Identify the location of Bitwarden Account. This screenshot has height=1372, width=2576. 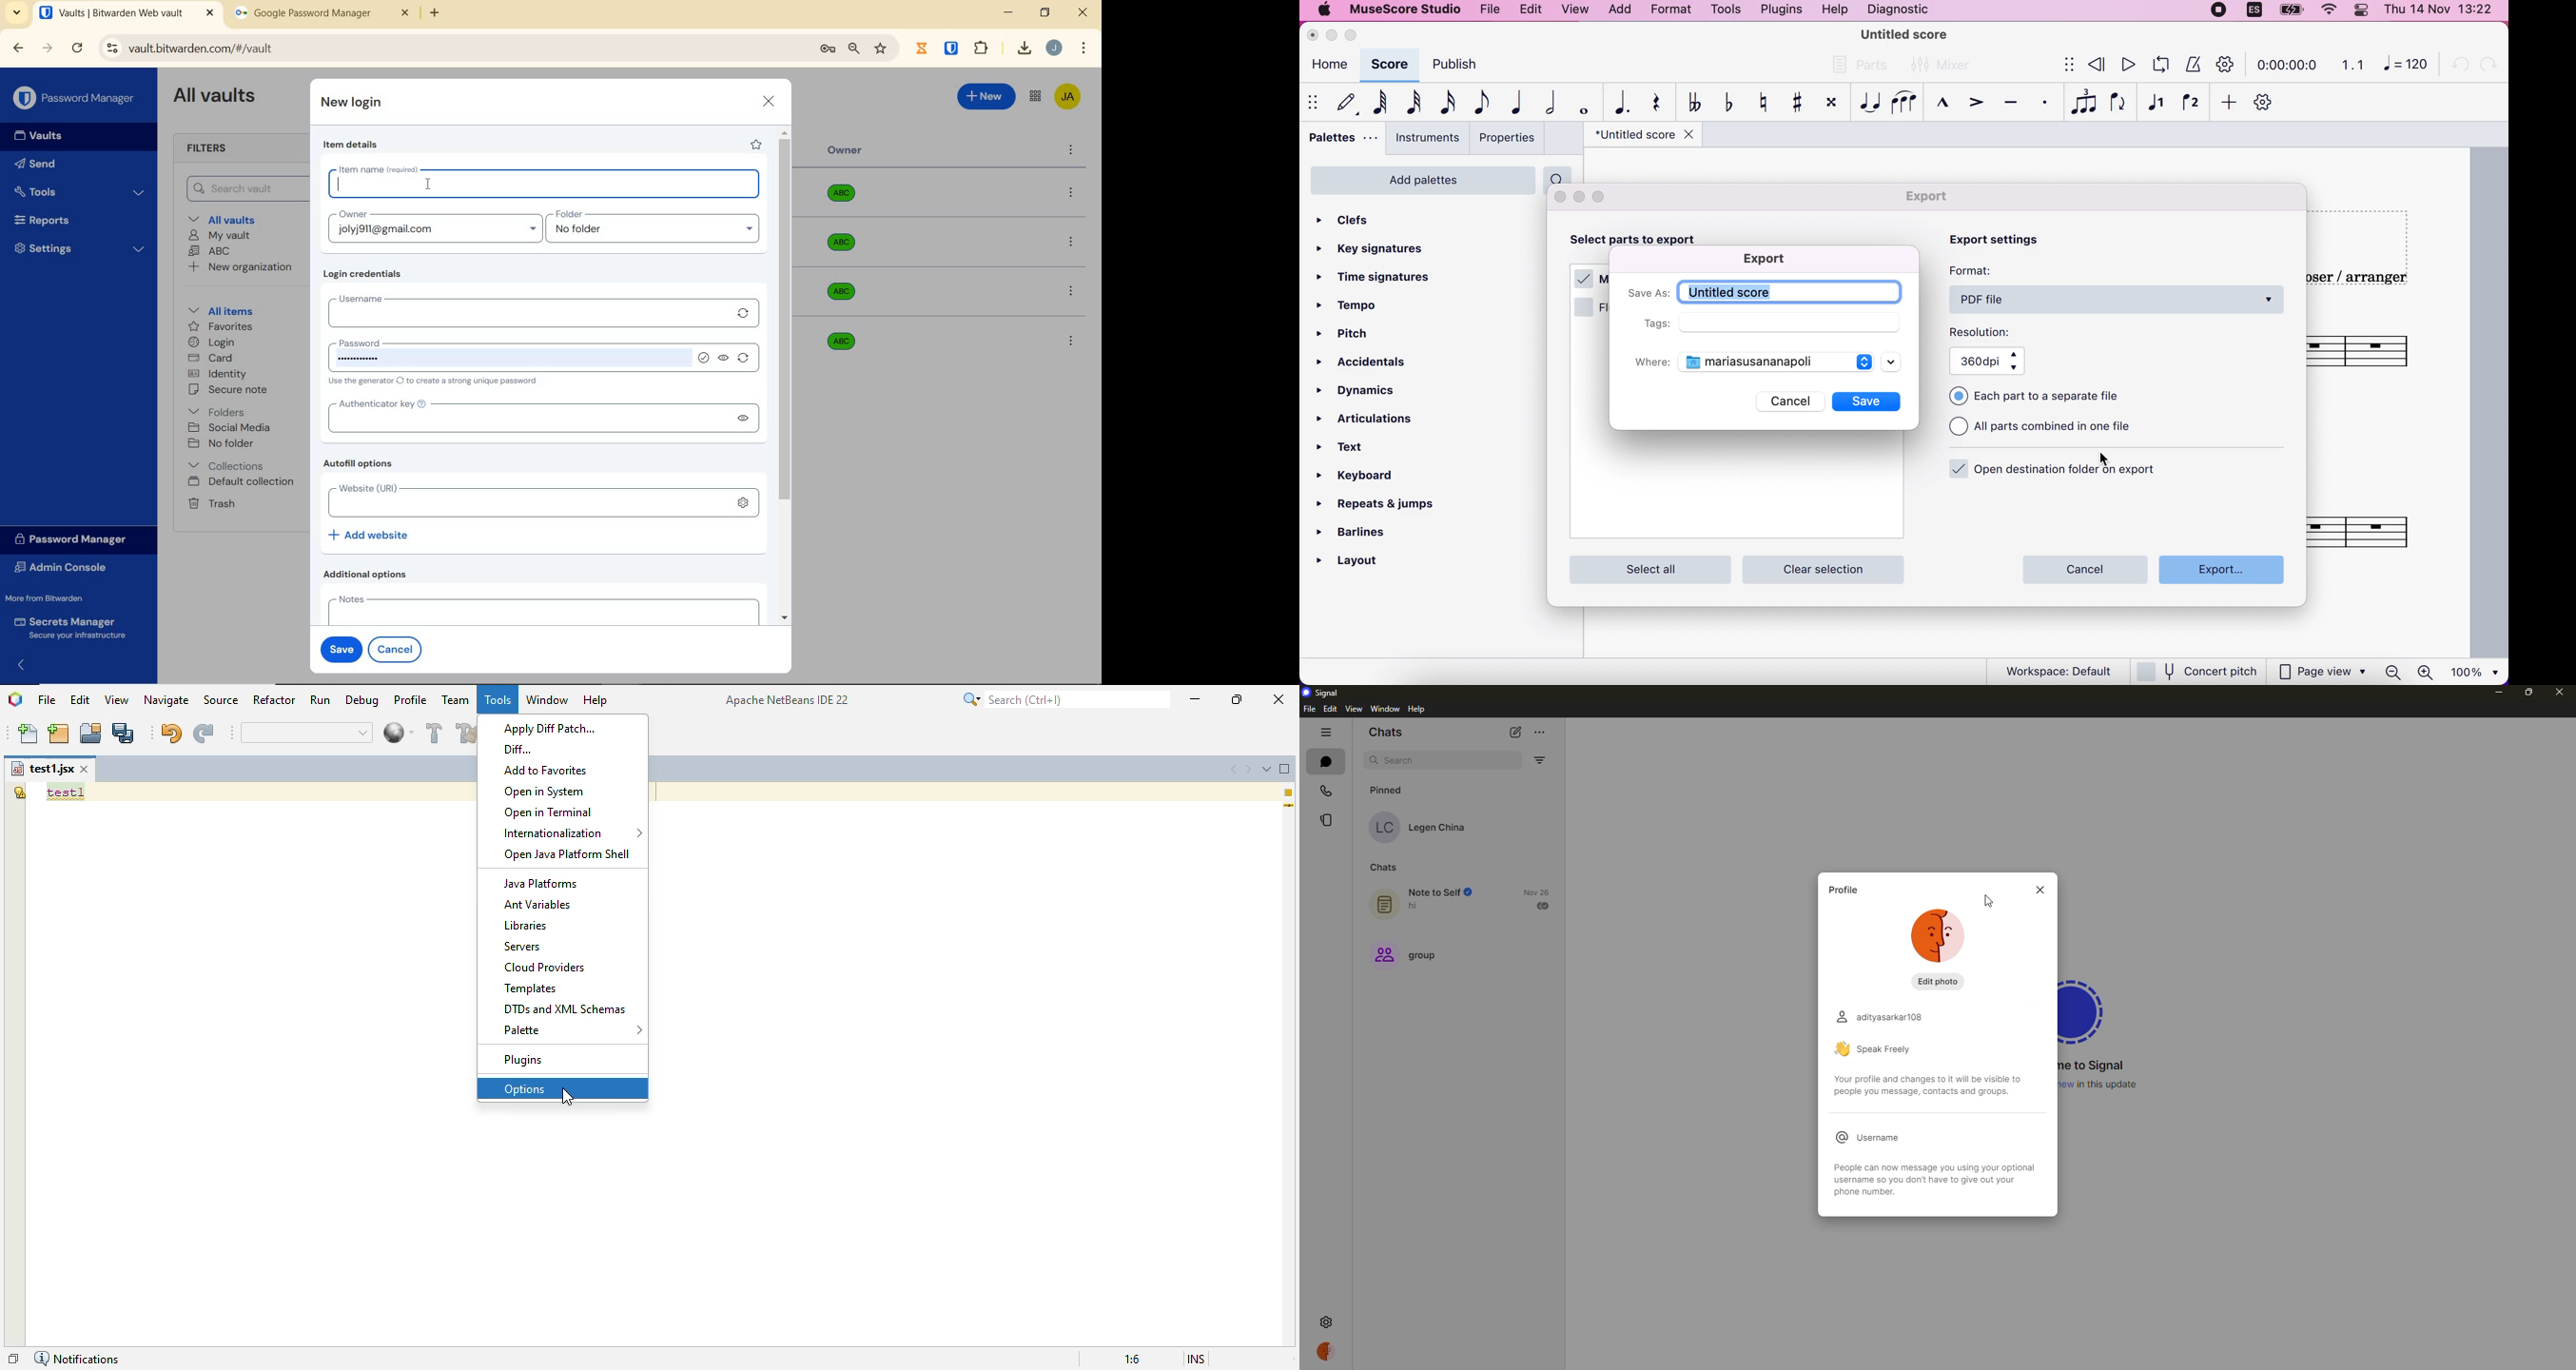
(1068, 98).